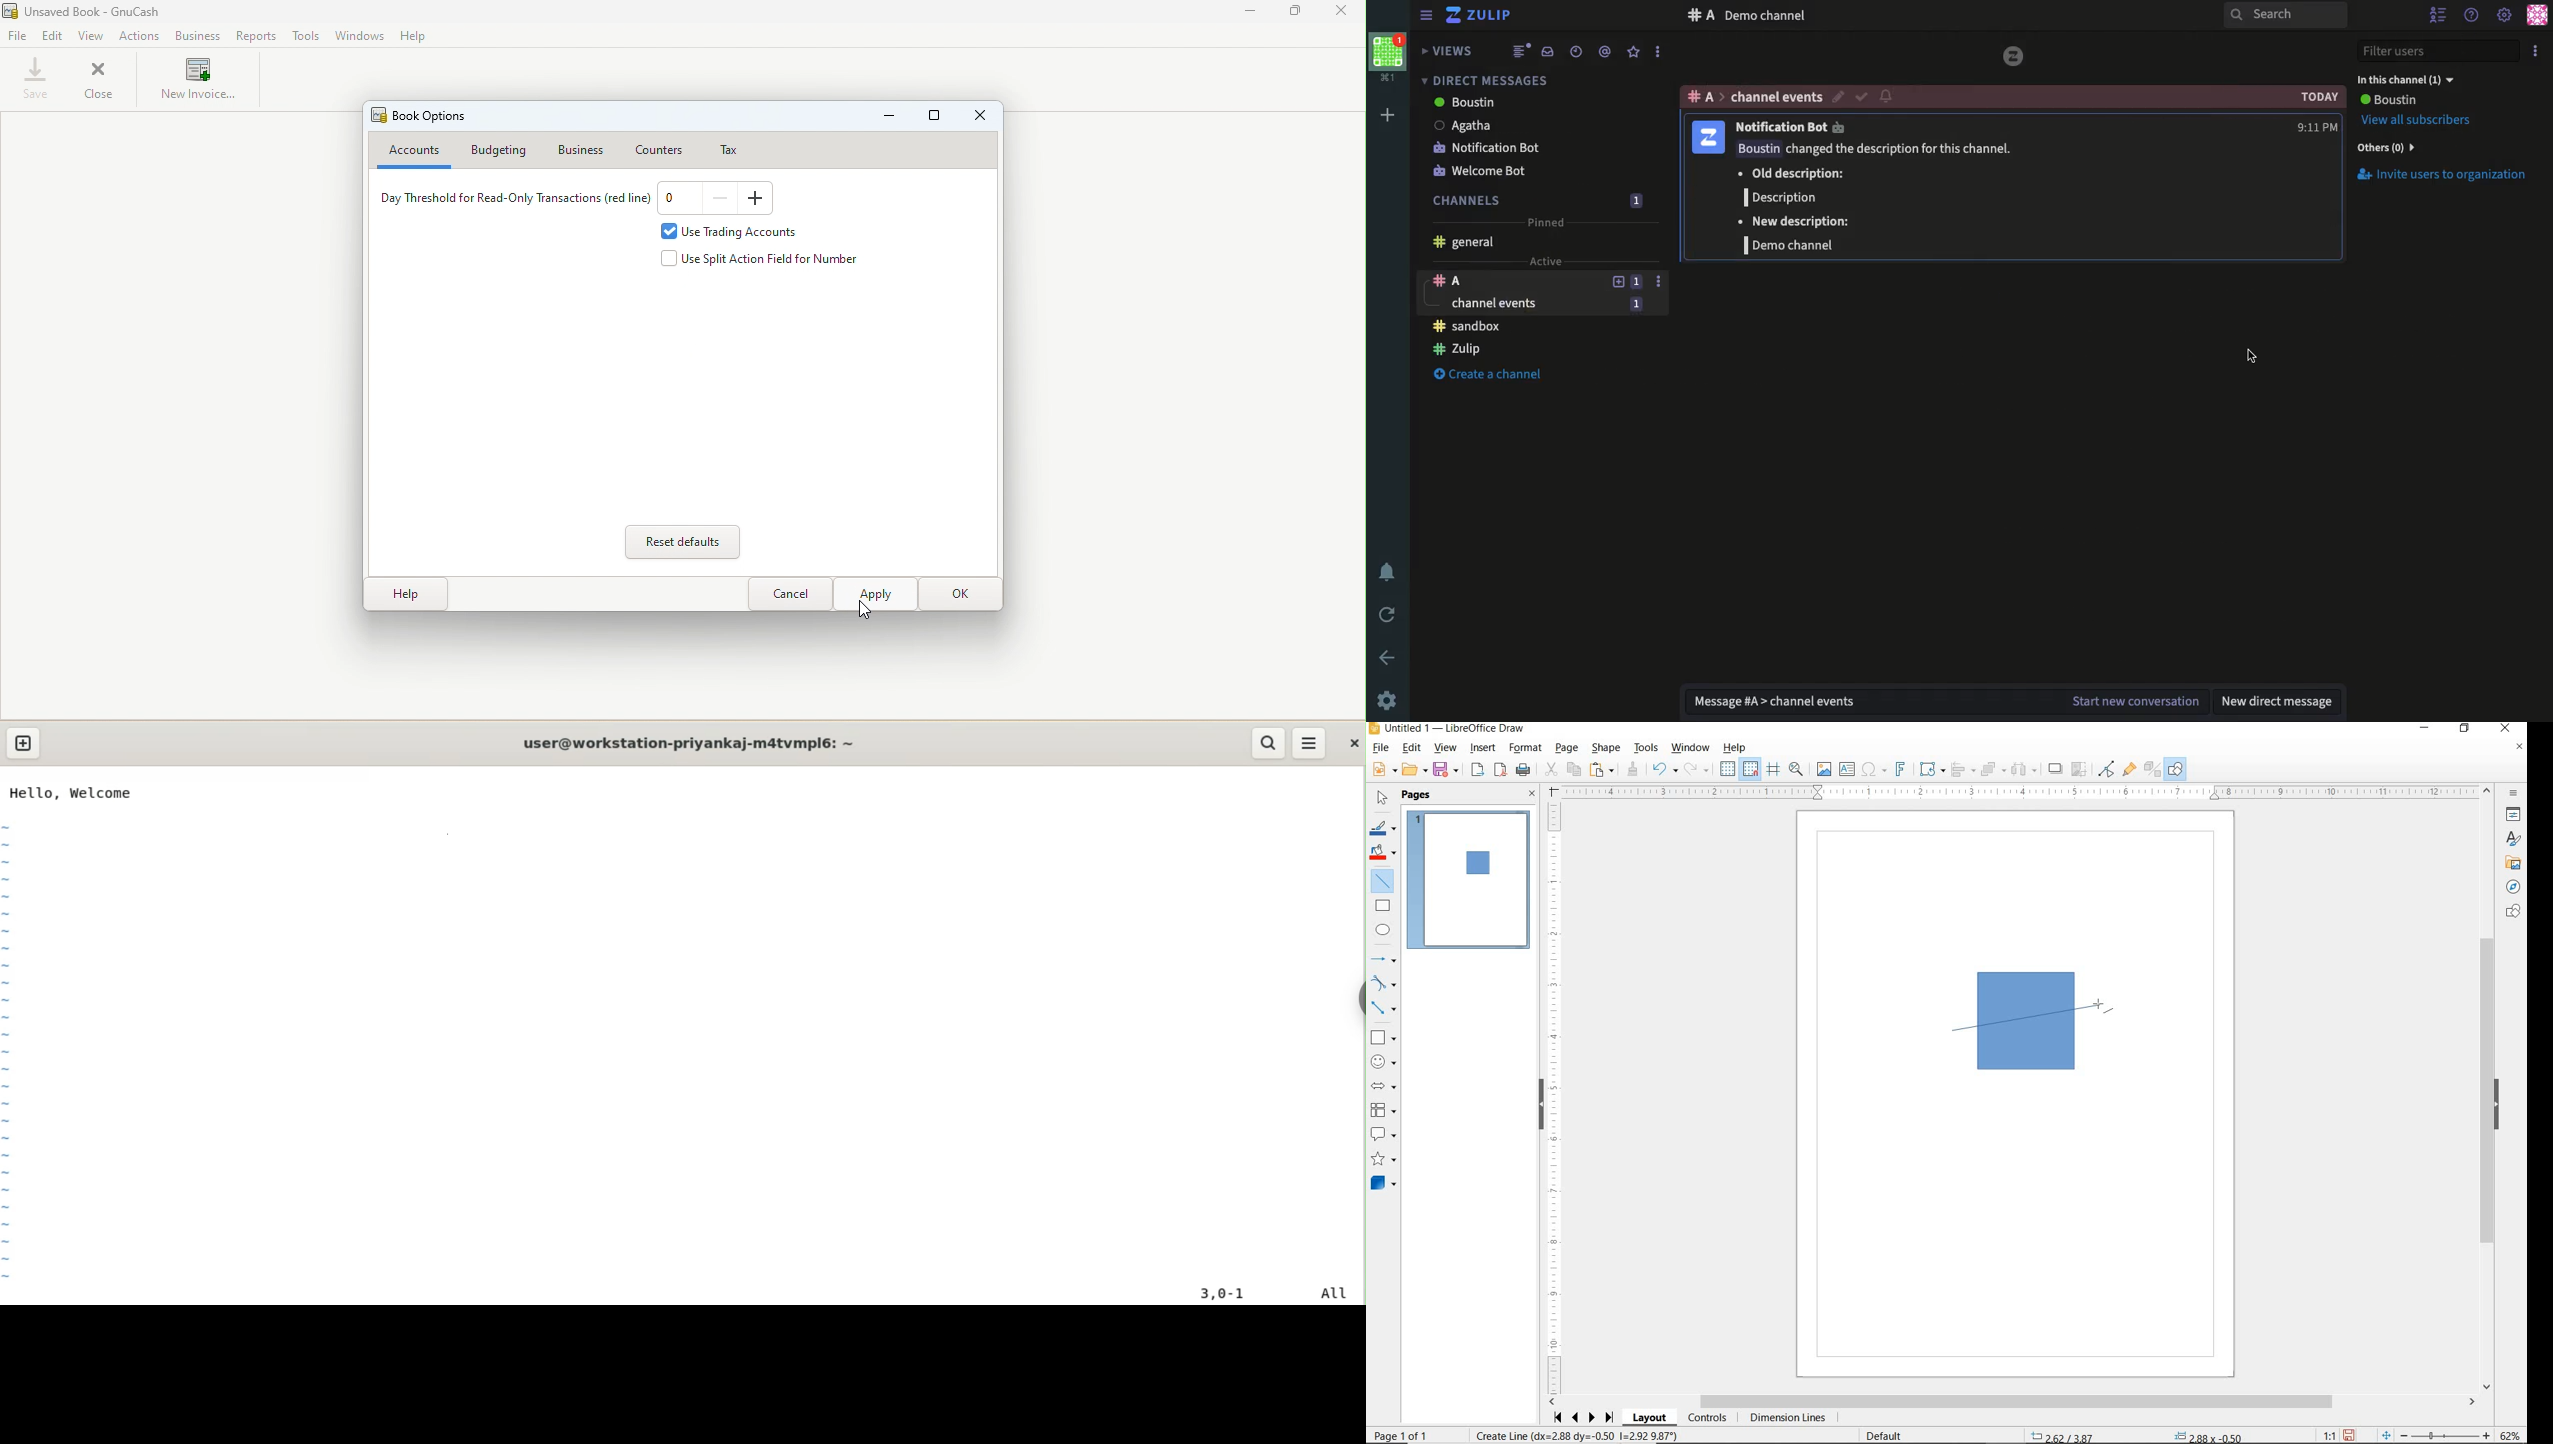 This screenshot has width=2576, height=1456. What do you see at coordinates (1555, 1098) in the screenshot?
I see `RULER` at bounding box center [1555, 1098].